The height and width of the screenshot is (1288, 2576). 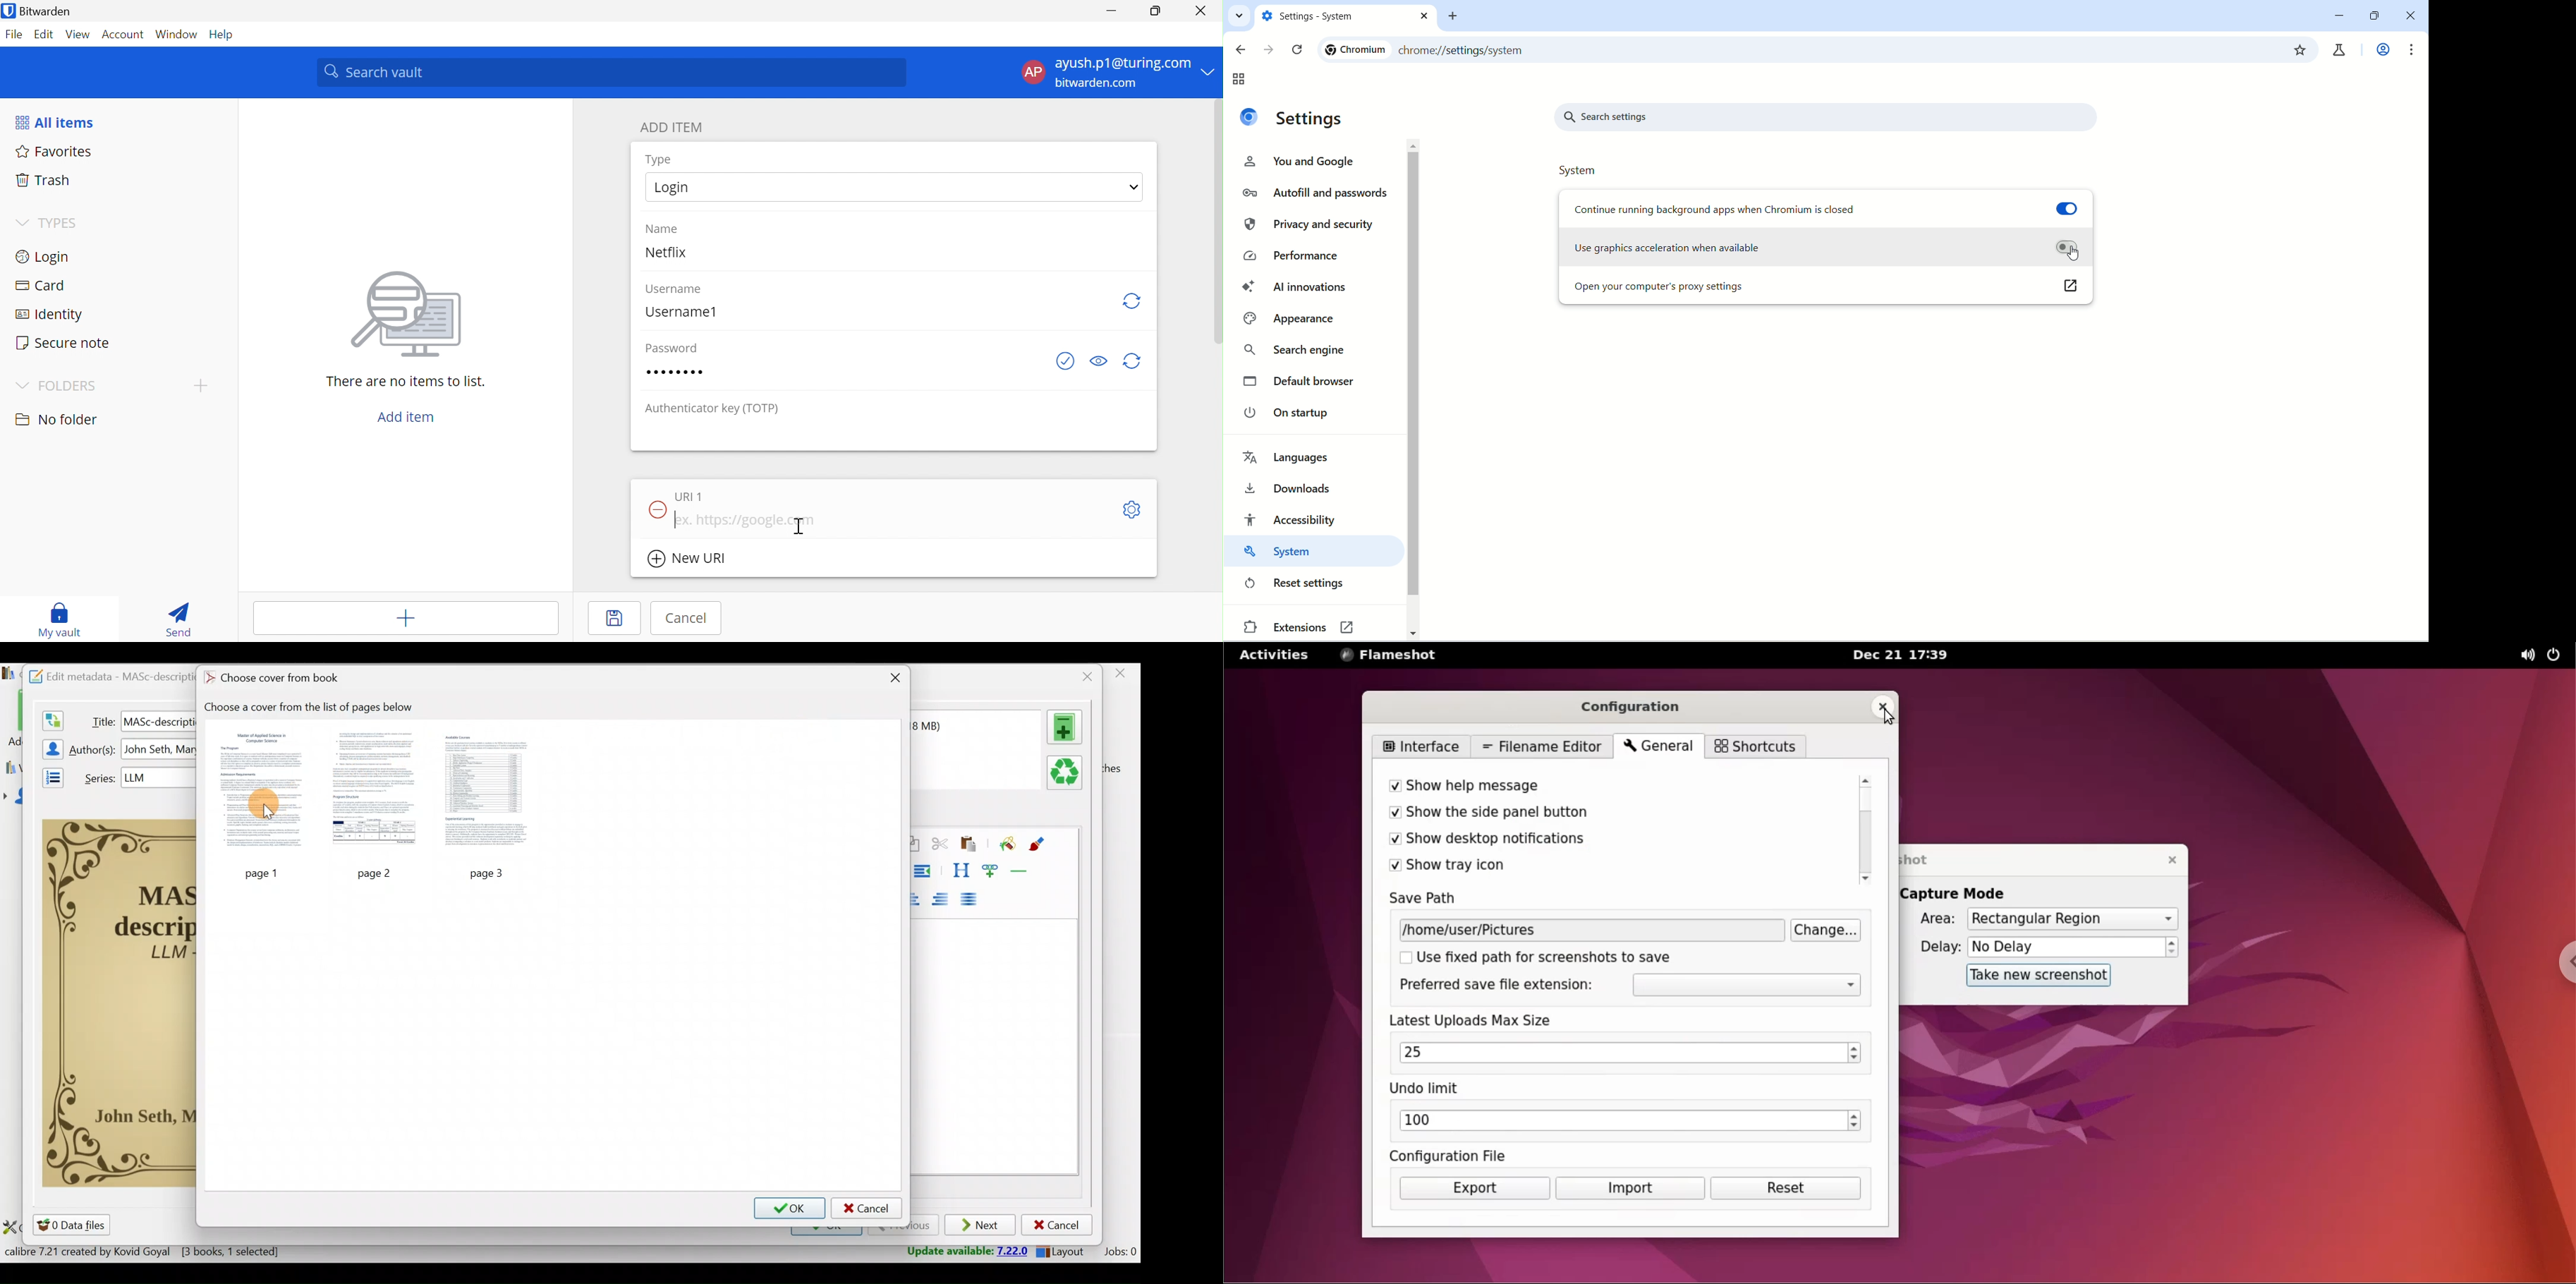 I want to click on ex. https://google.com, so click(x=747, y=520).